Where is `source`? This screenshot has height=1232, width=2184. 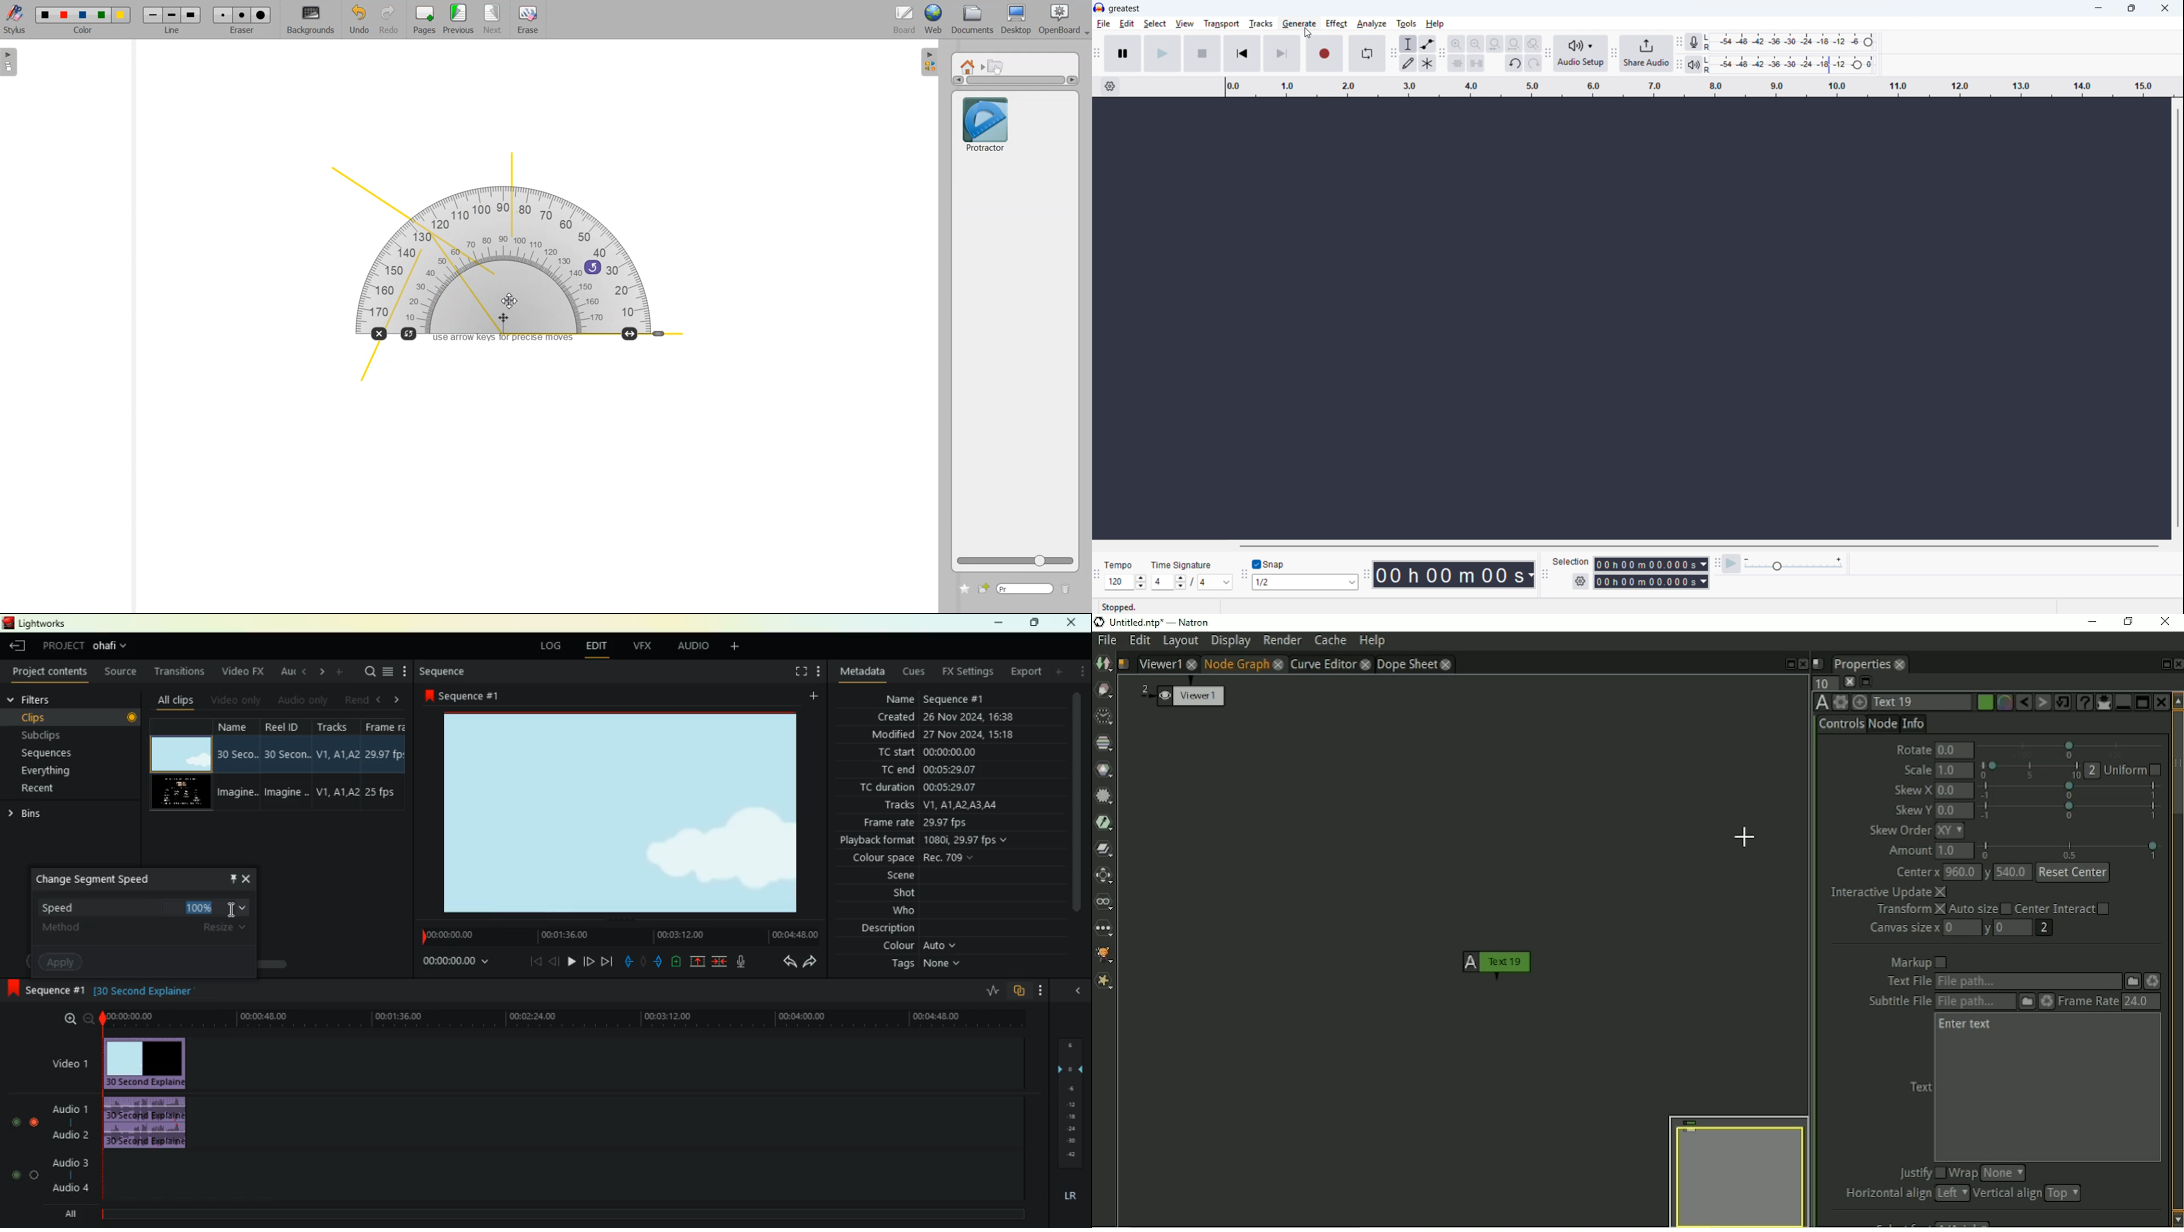 source is located at coordinates (123, 673).